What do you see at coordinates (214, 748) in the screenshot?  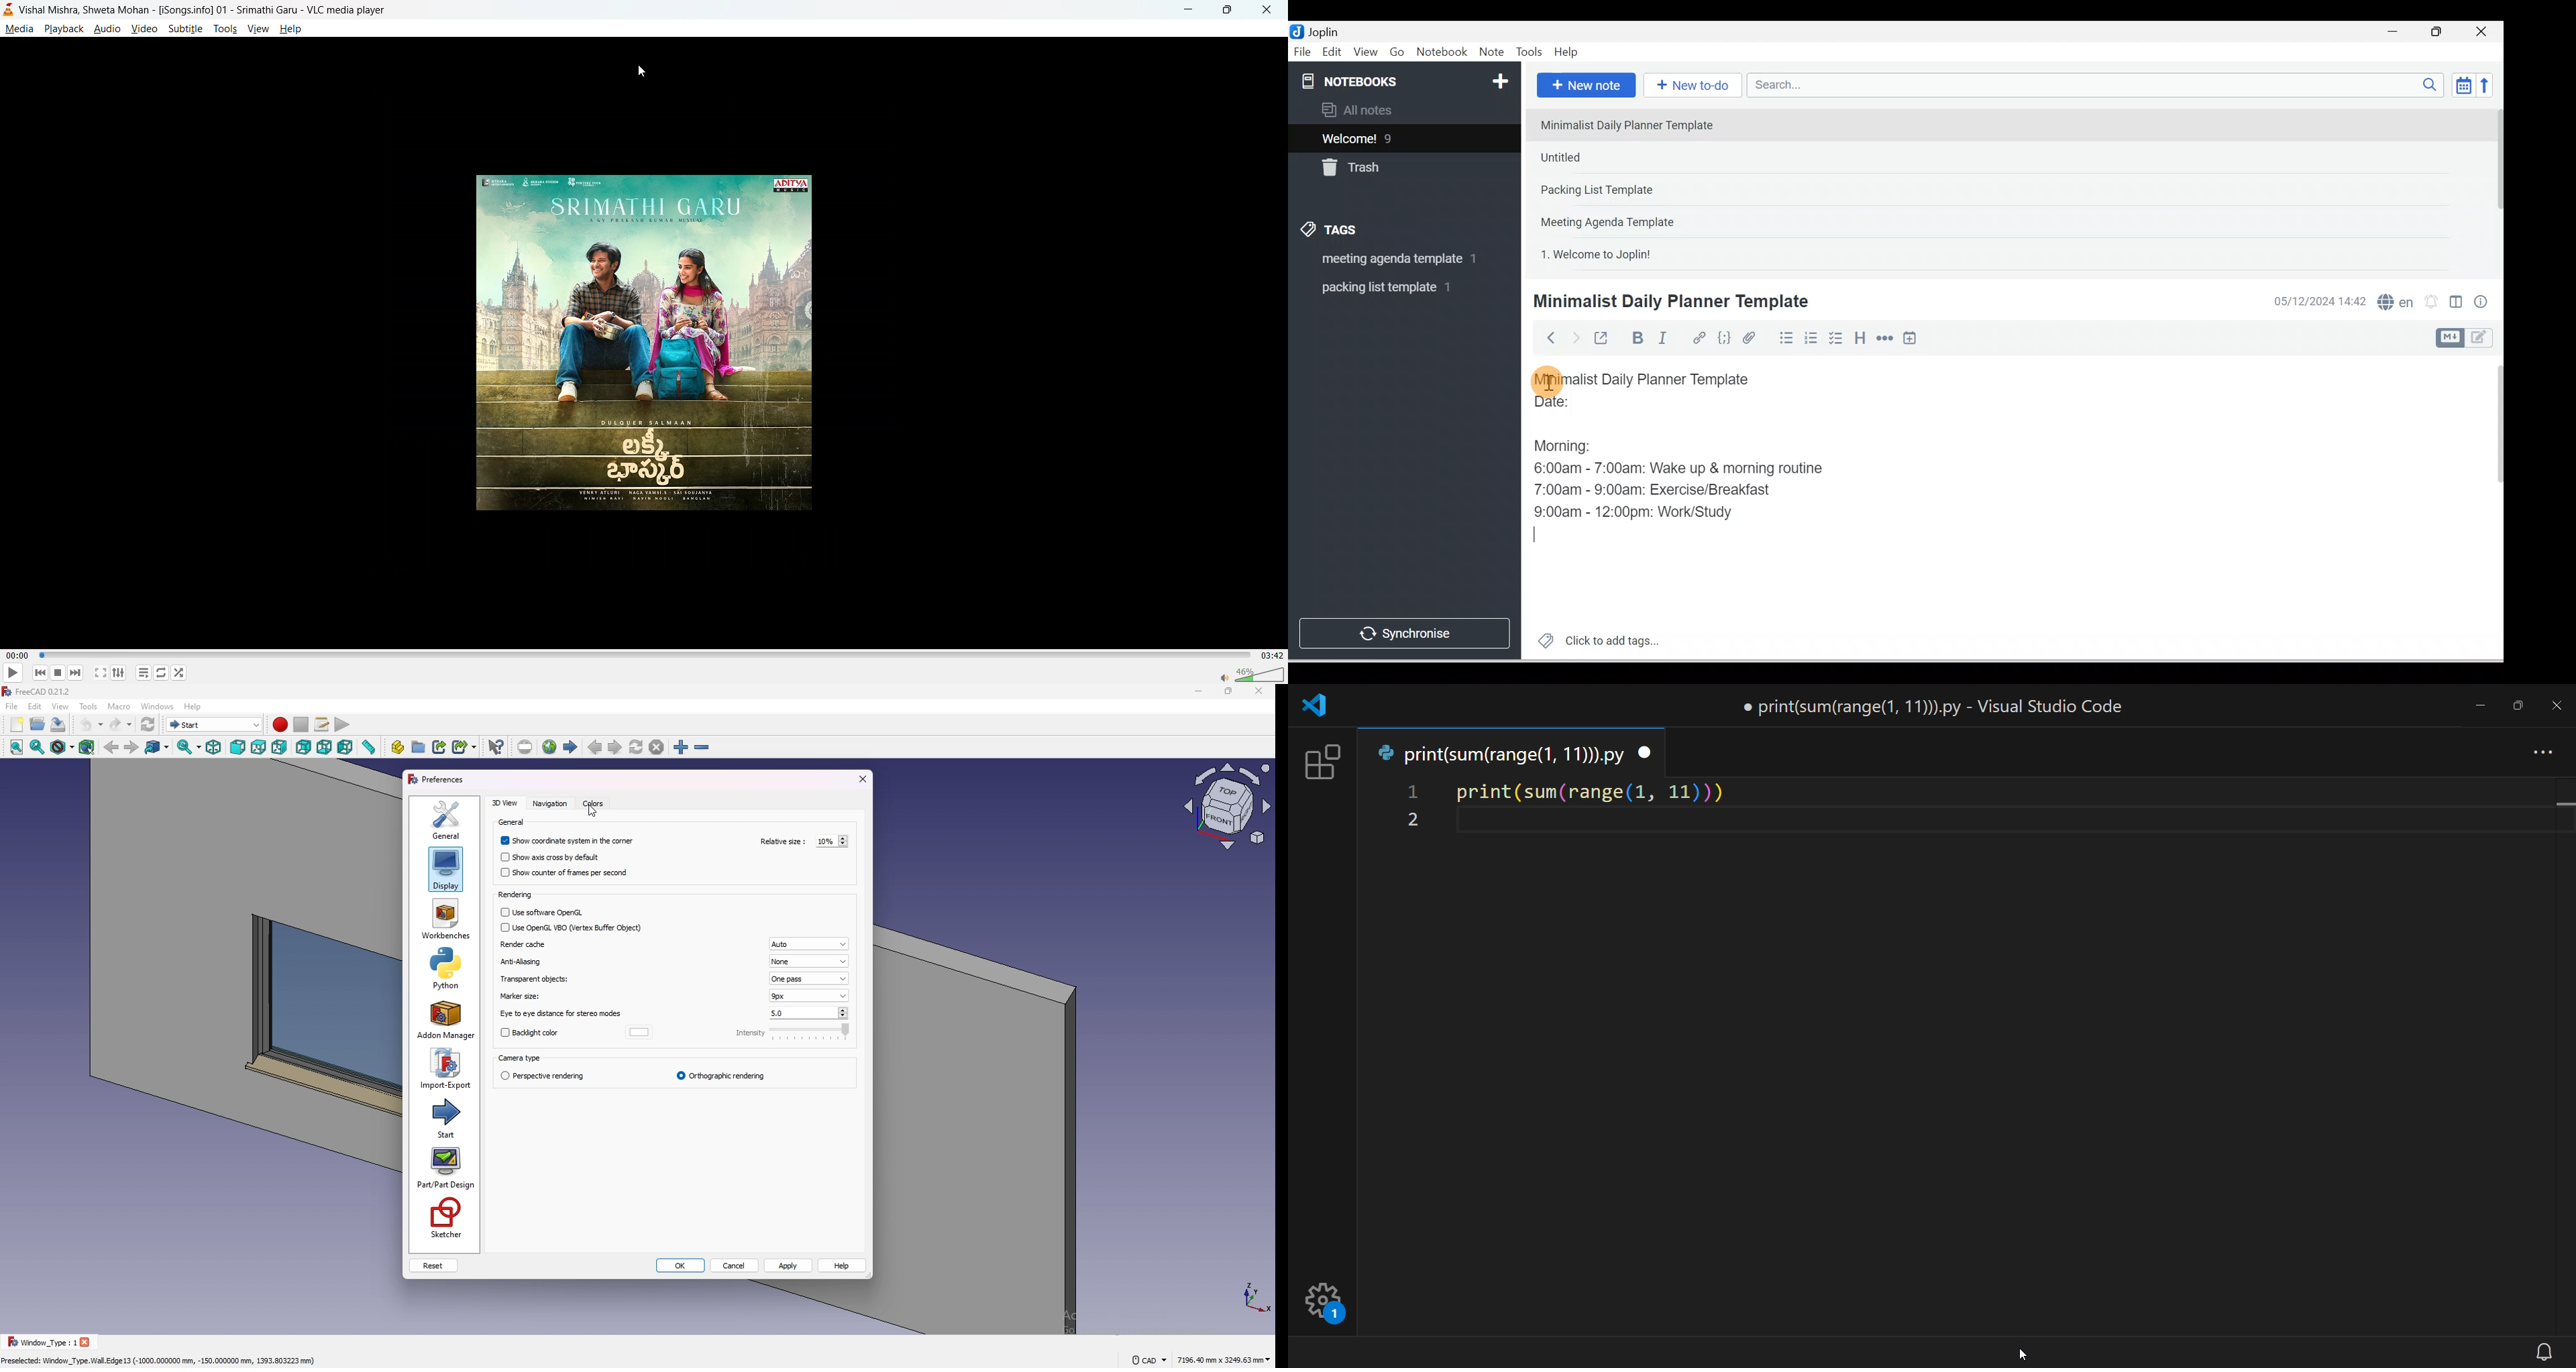 I see `isometric` at bounding box center [214, 748].